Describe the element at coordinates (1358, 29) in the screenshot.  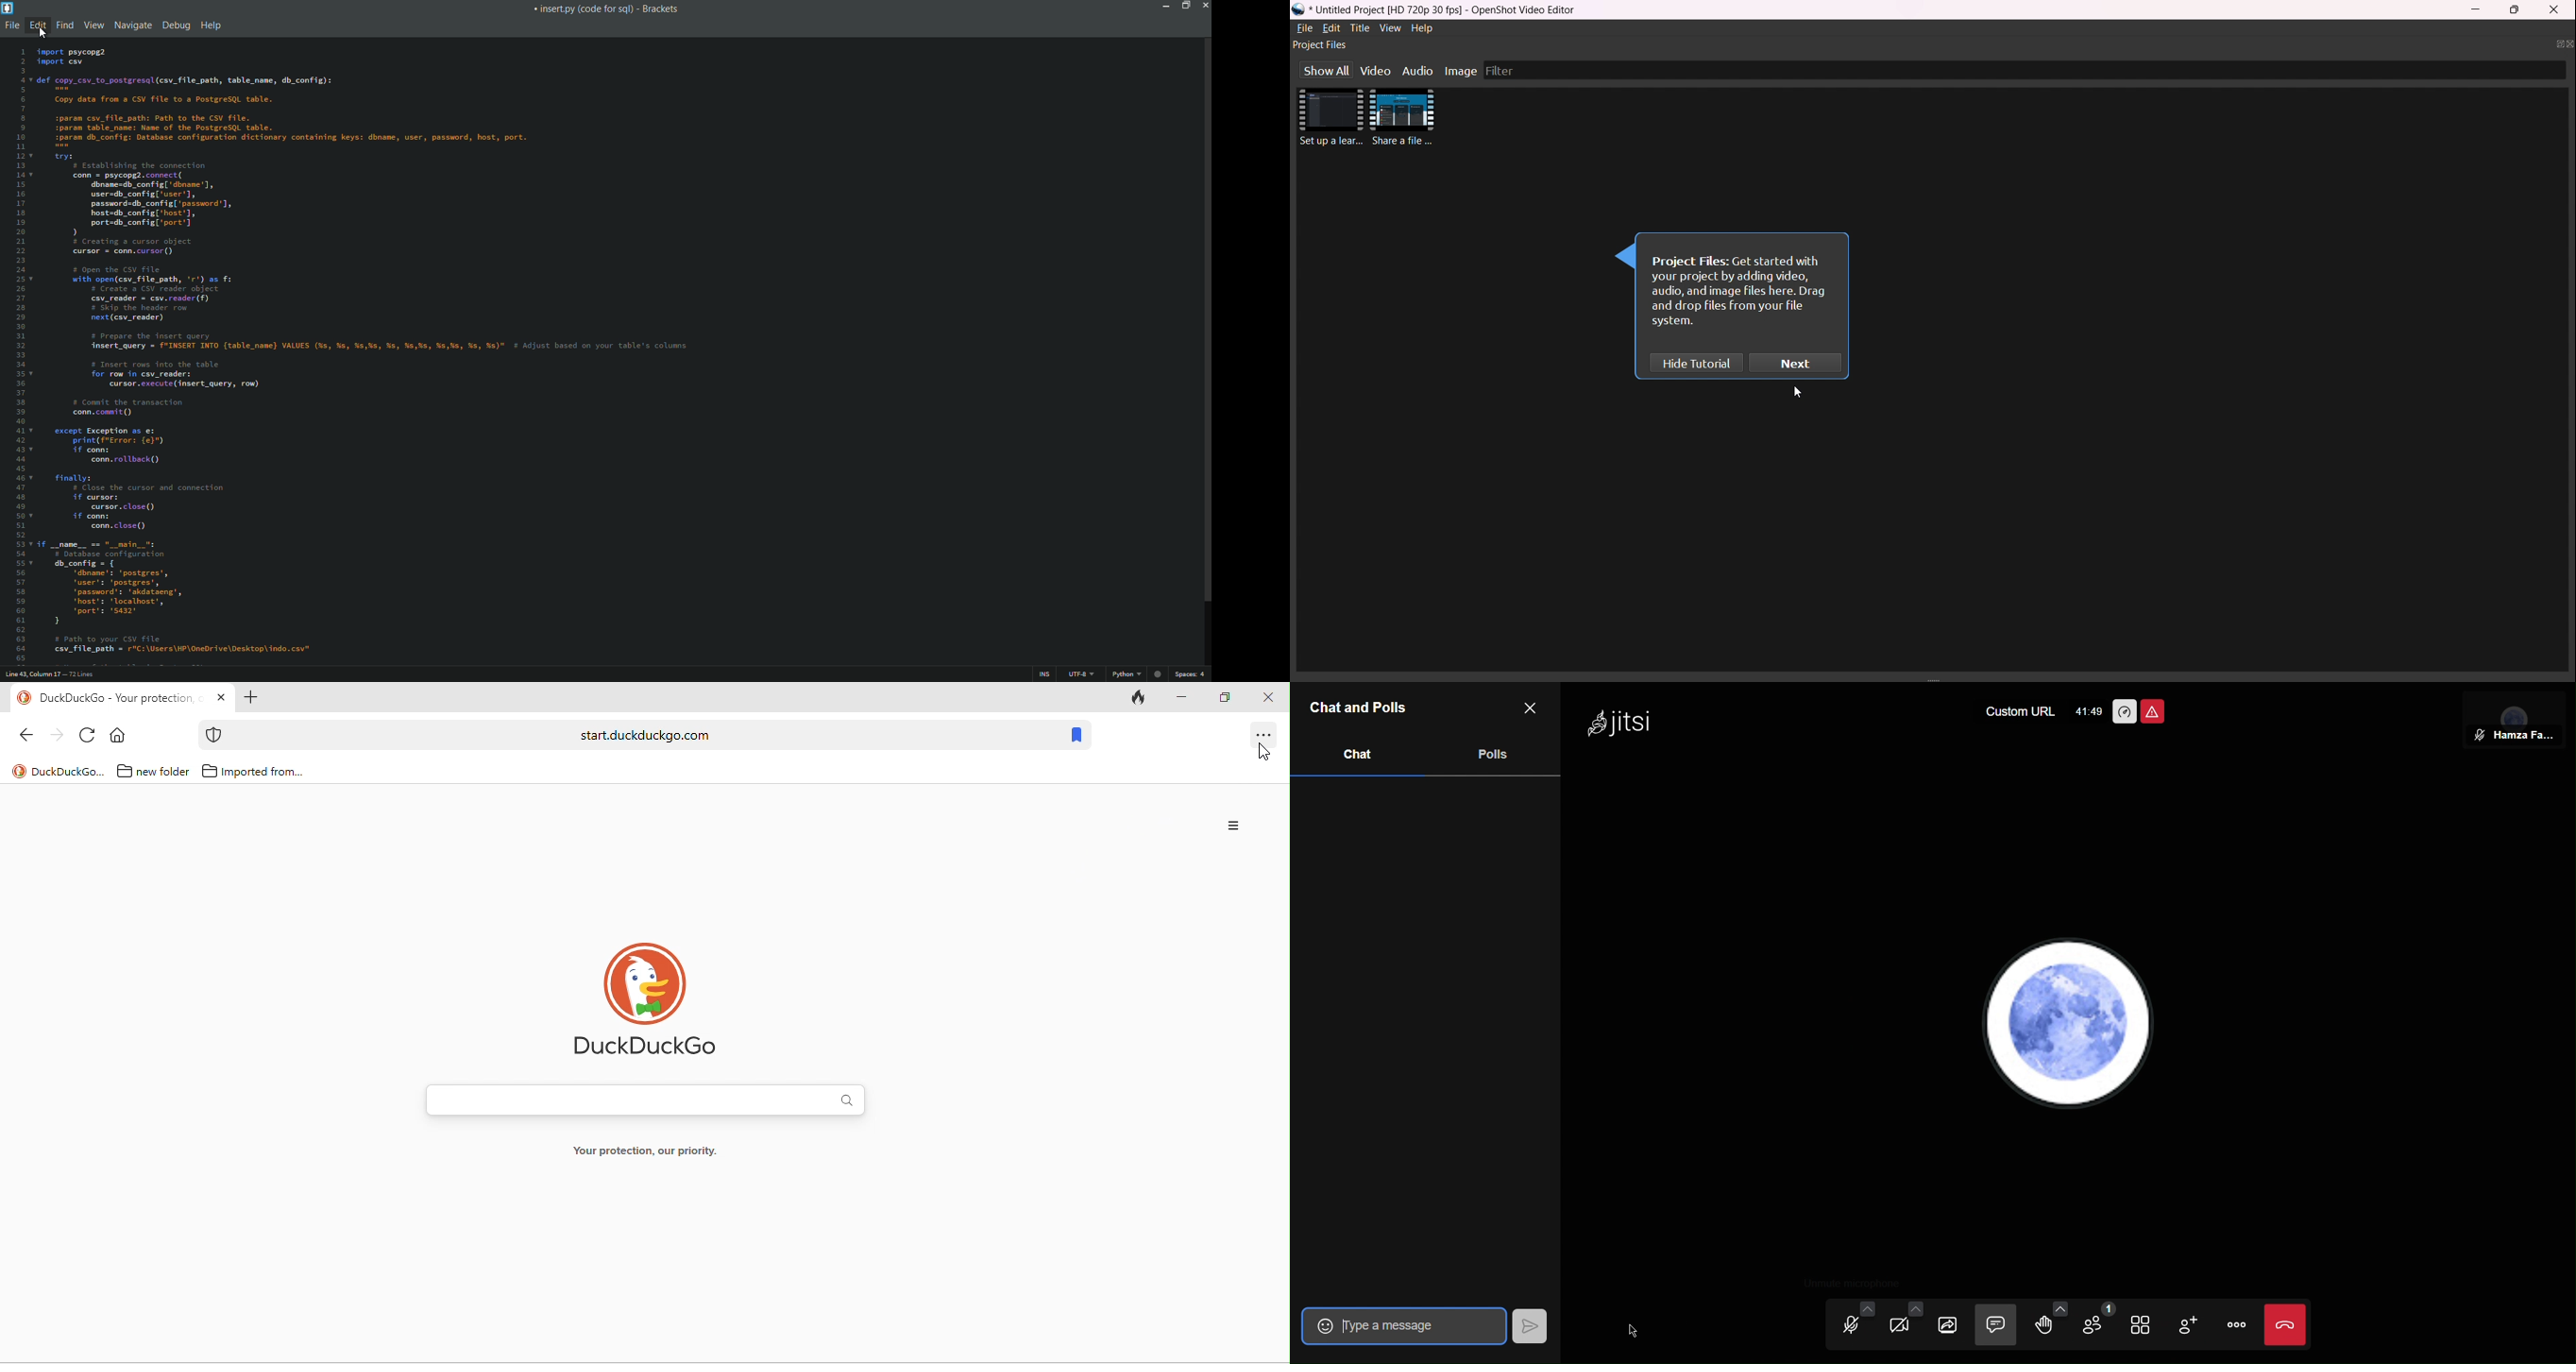
I see `title` at that location.